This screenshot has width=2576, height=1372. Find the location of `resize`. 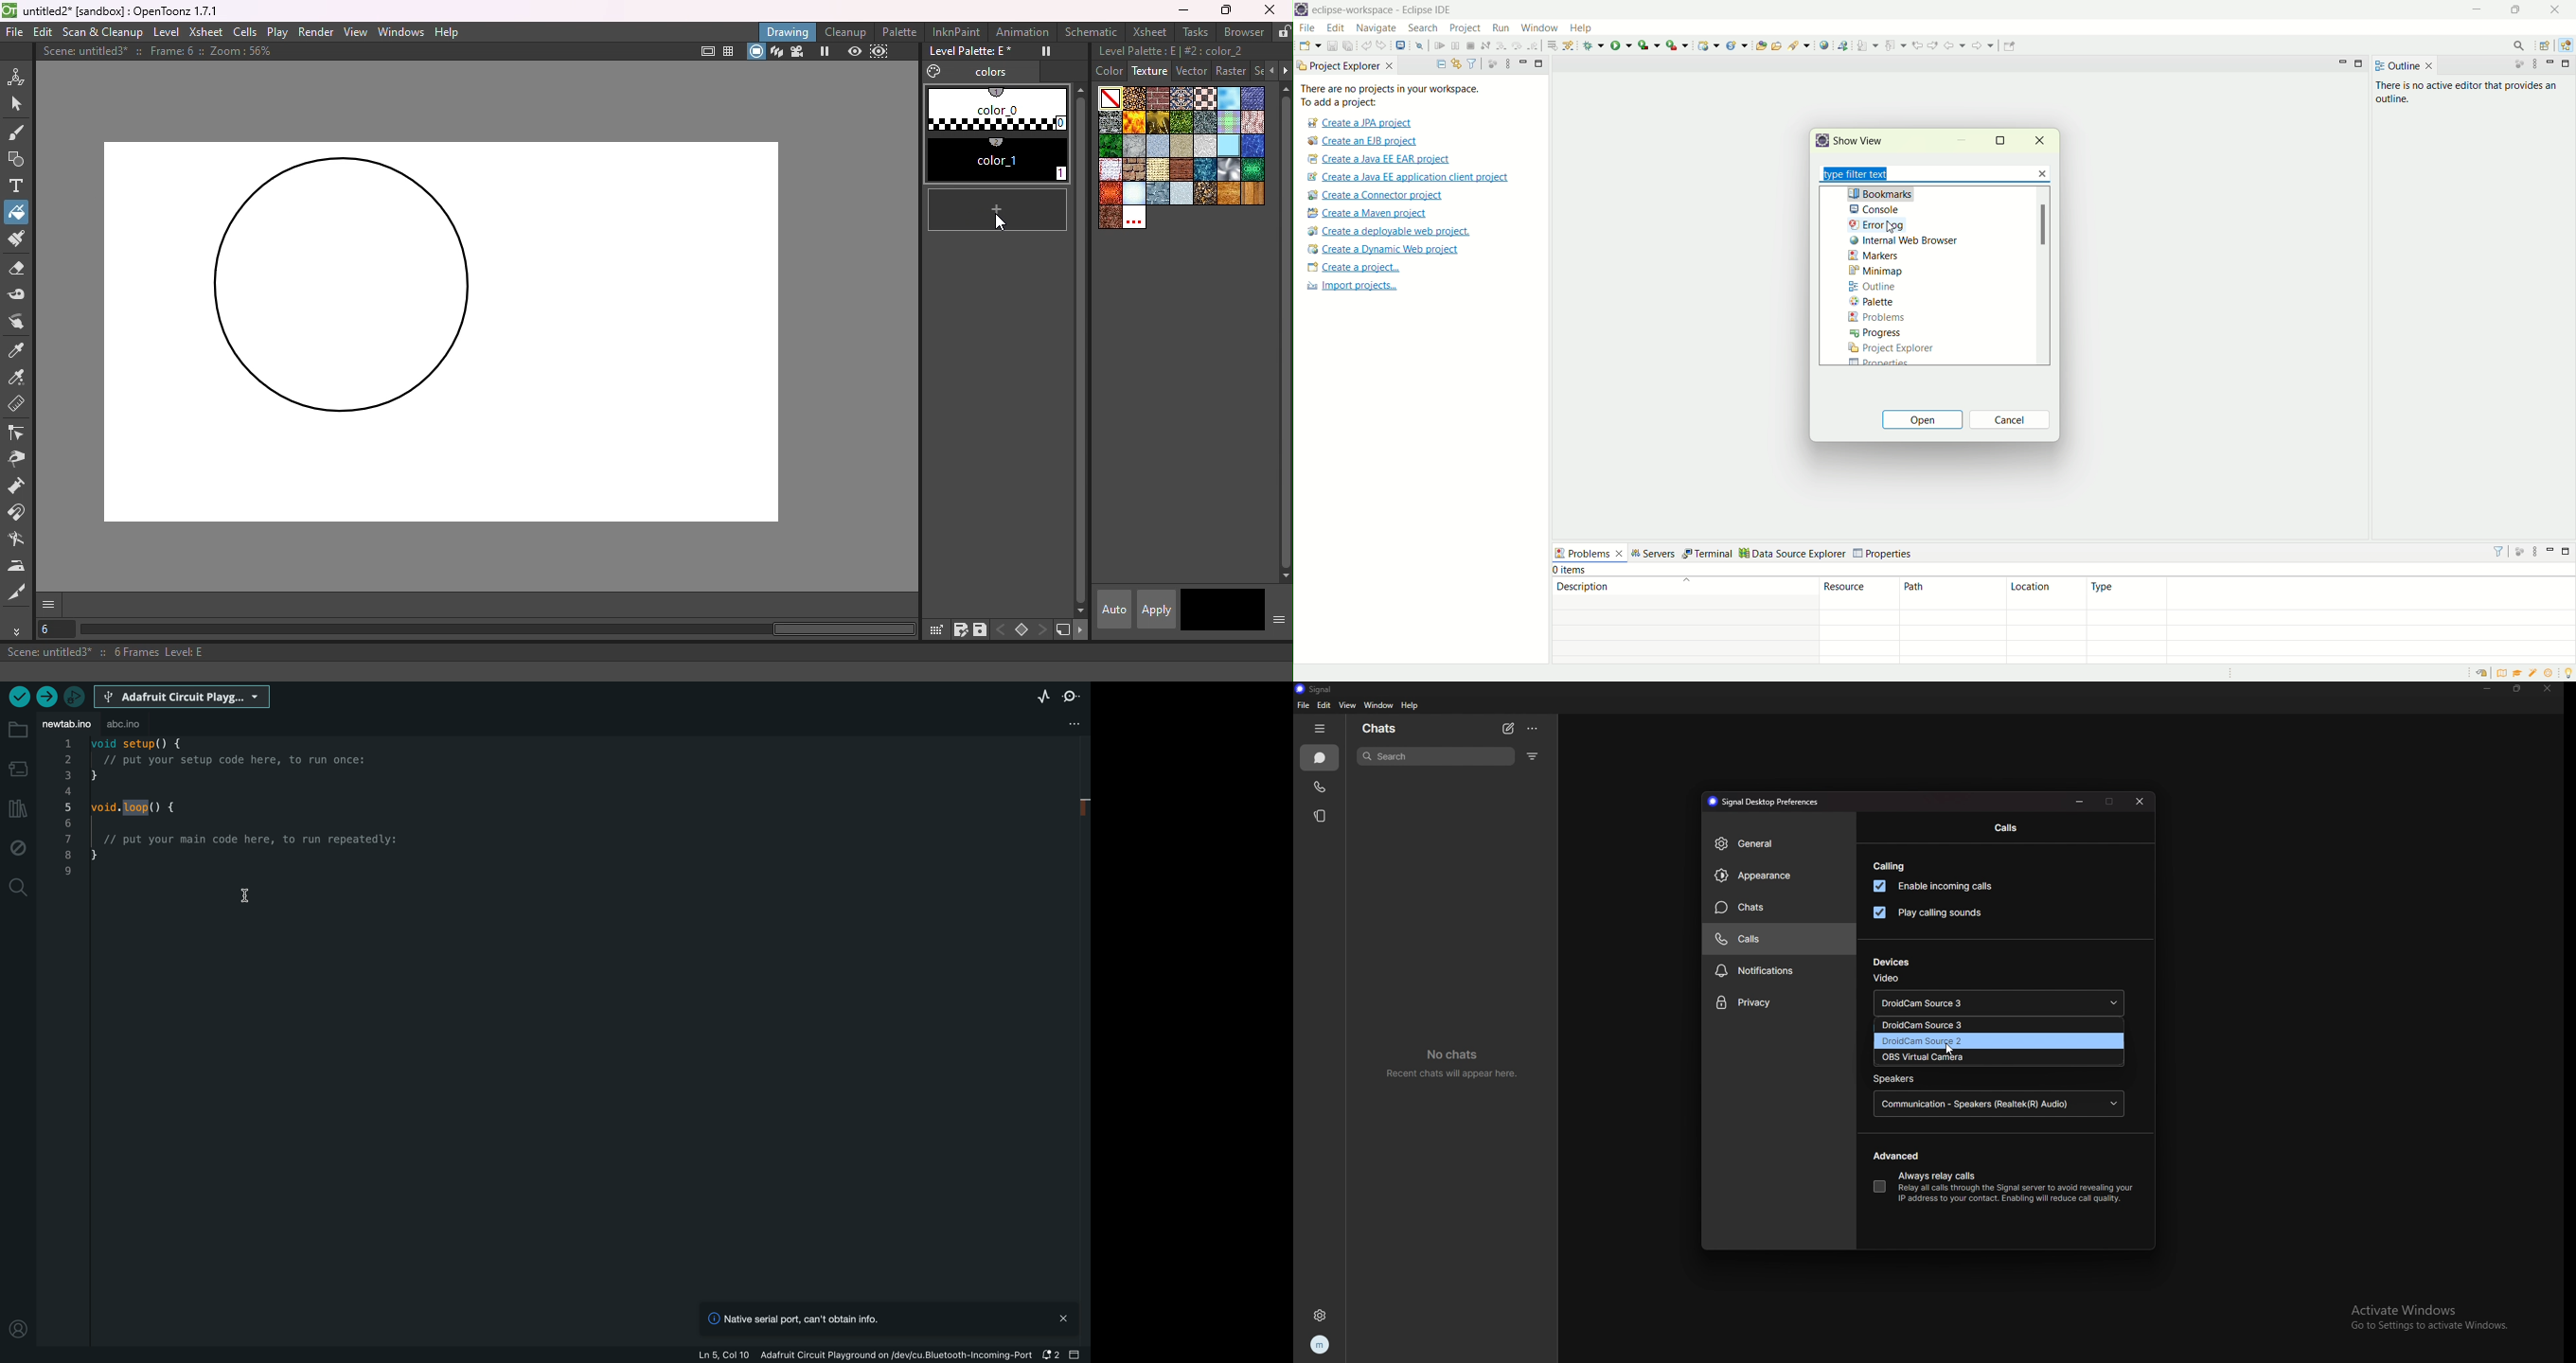

resize is located at coordinates (2517, 688).